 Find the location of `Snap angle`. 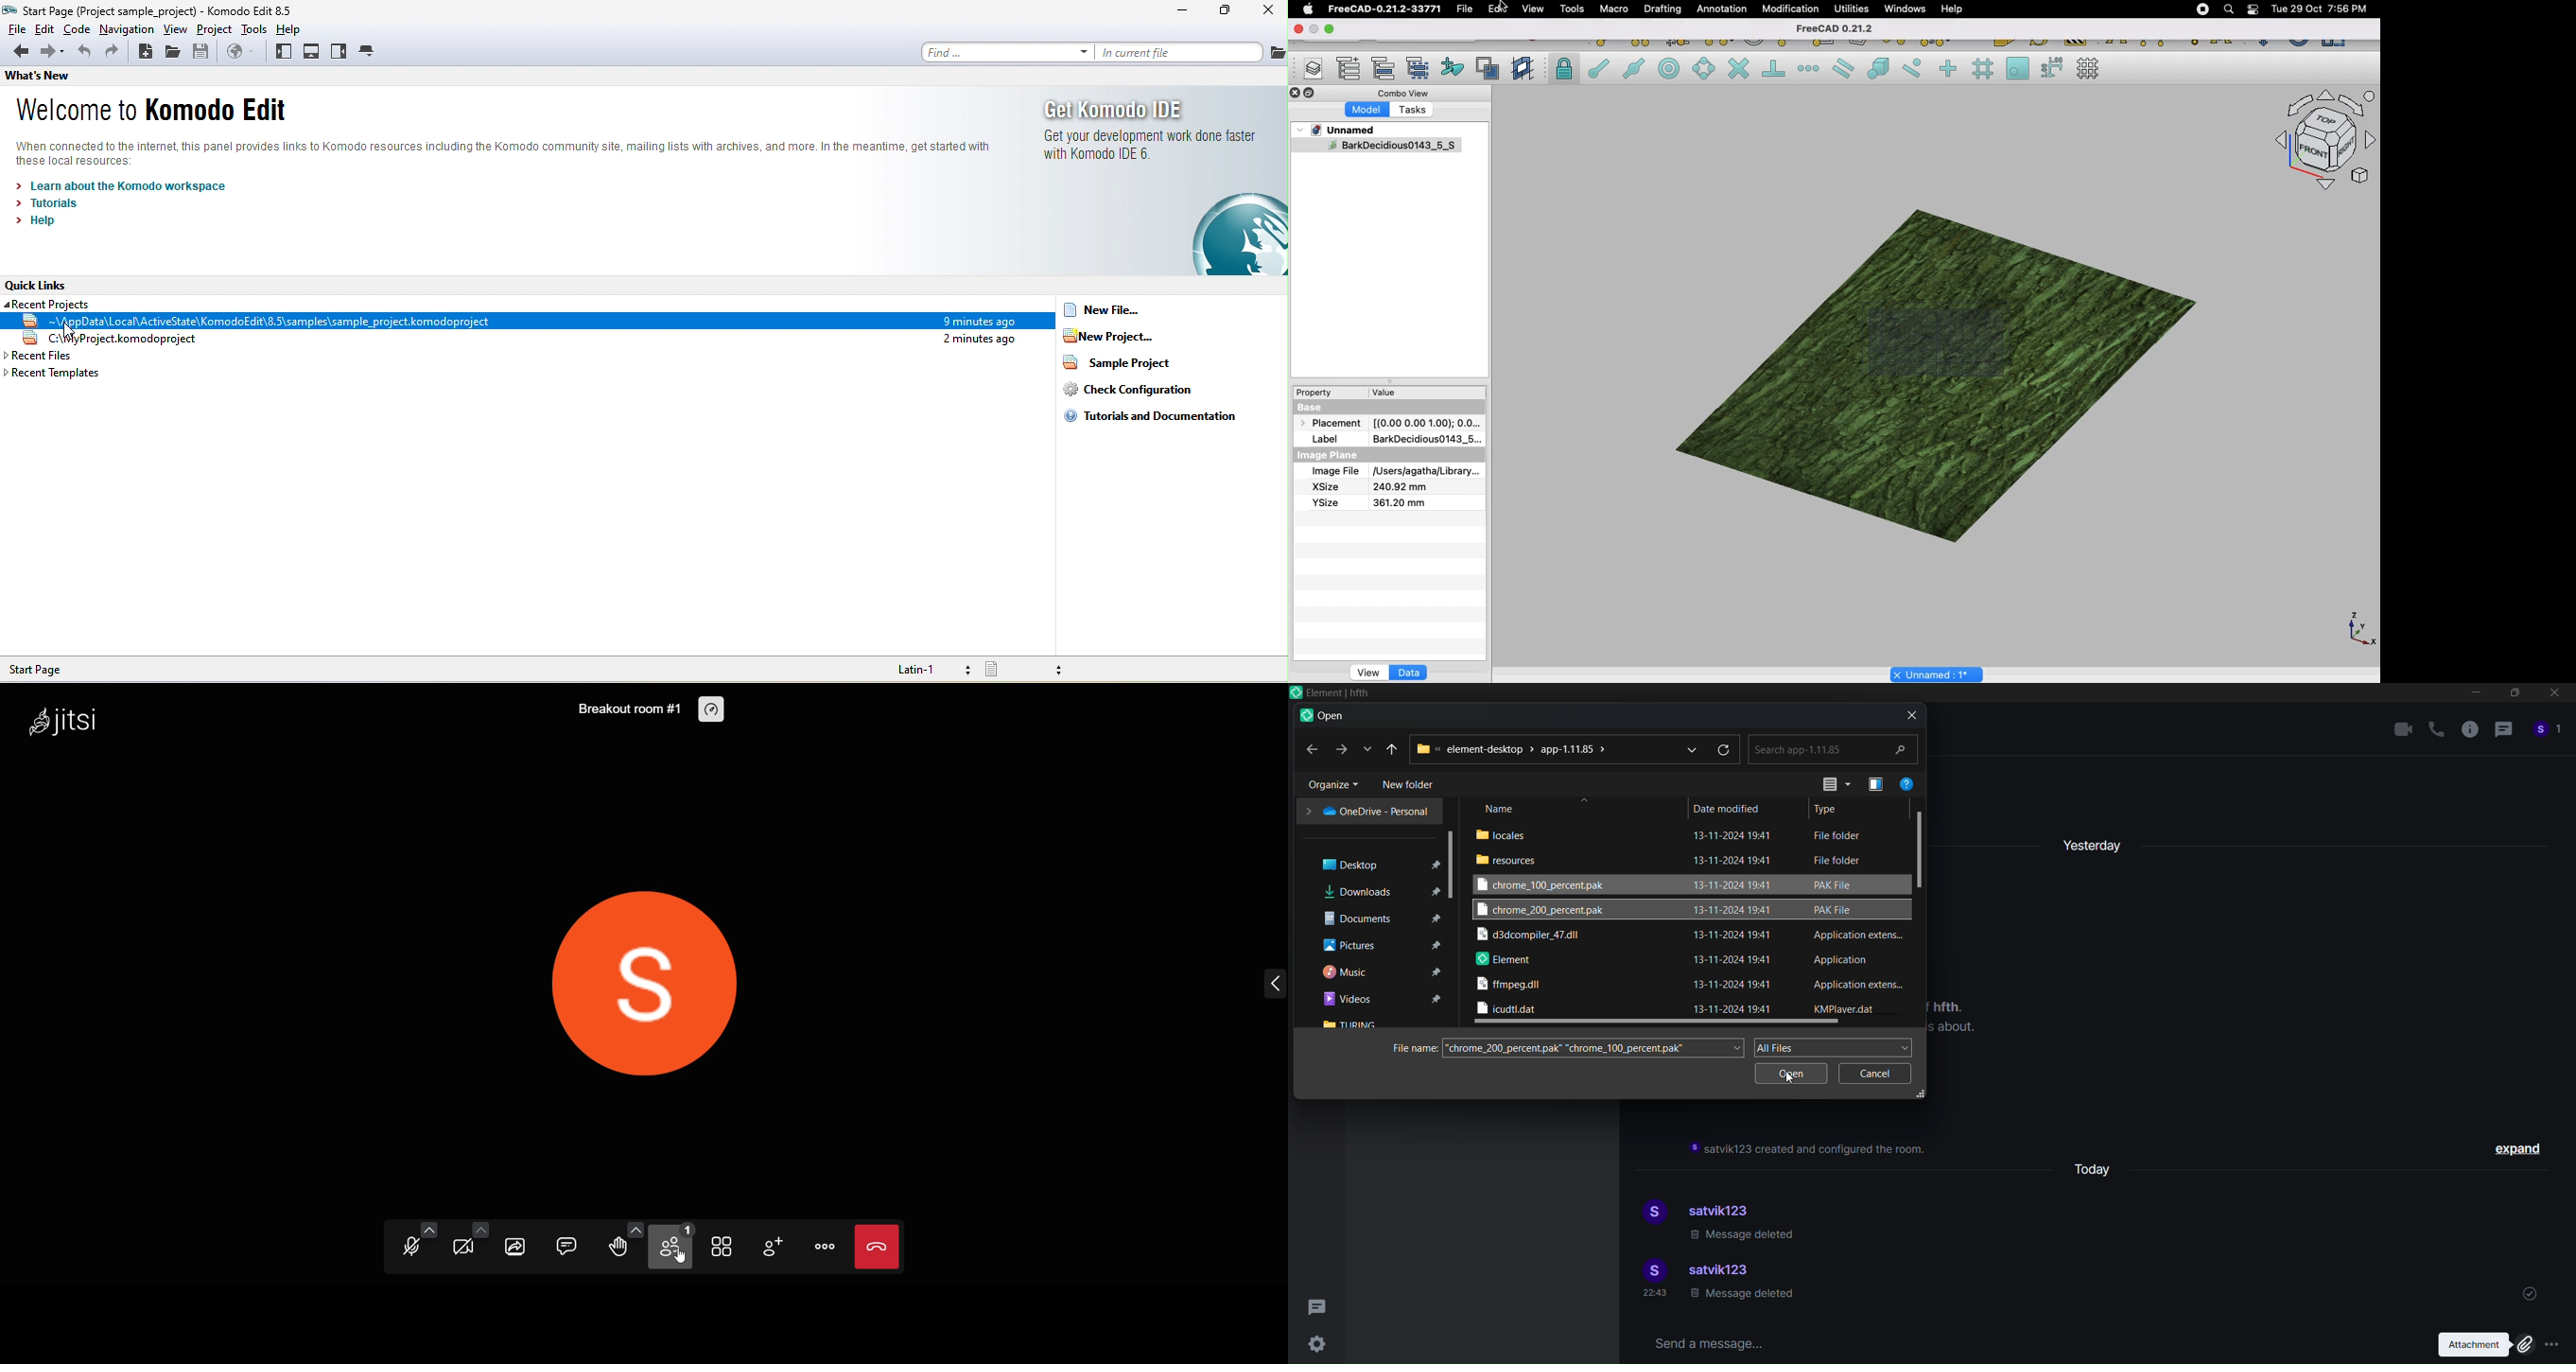

Snap angle is located at coordinates (1704, 70).